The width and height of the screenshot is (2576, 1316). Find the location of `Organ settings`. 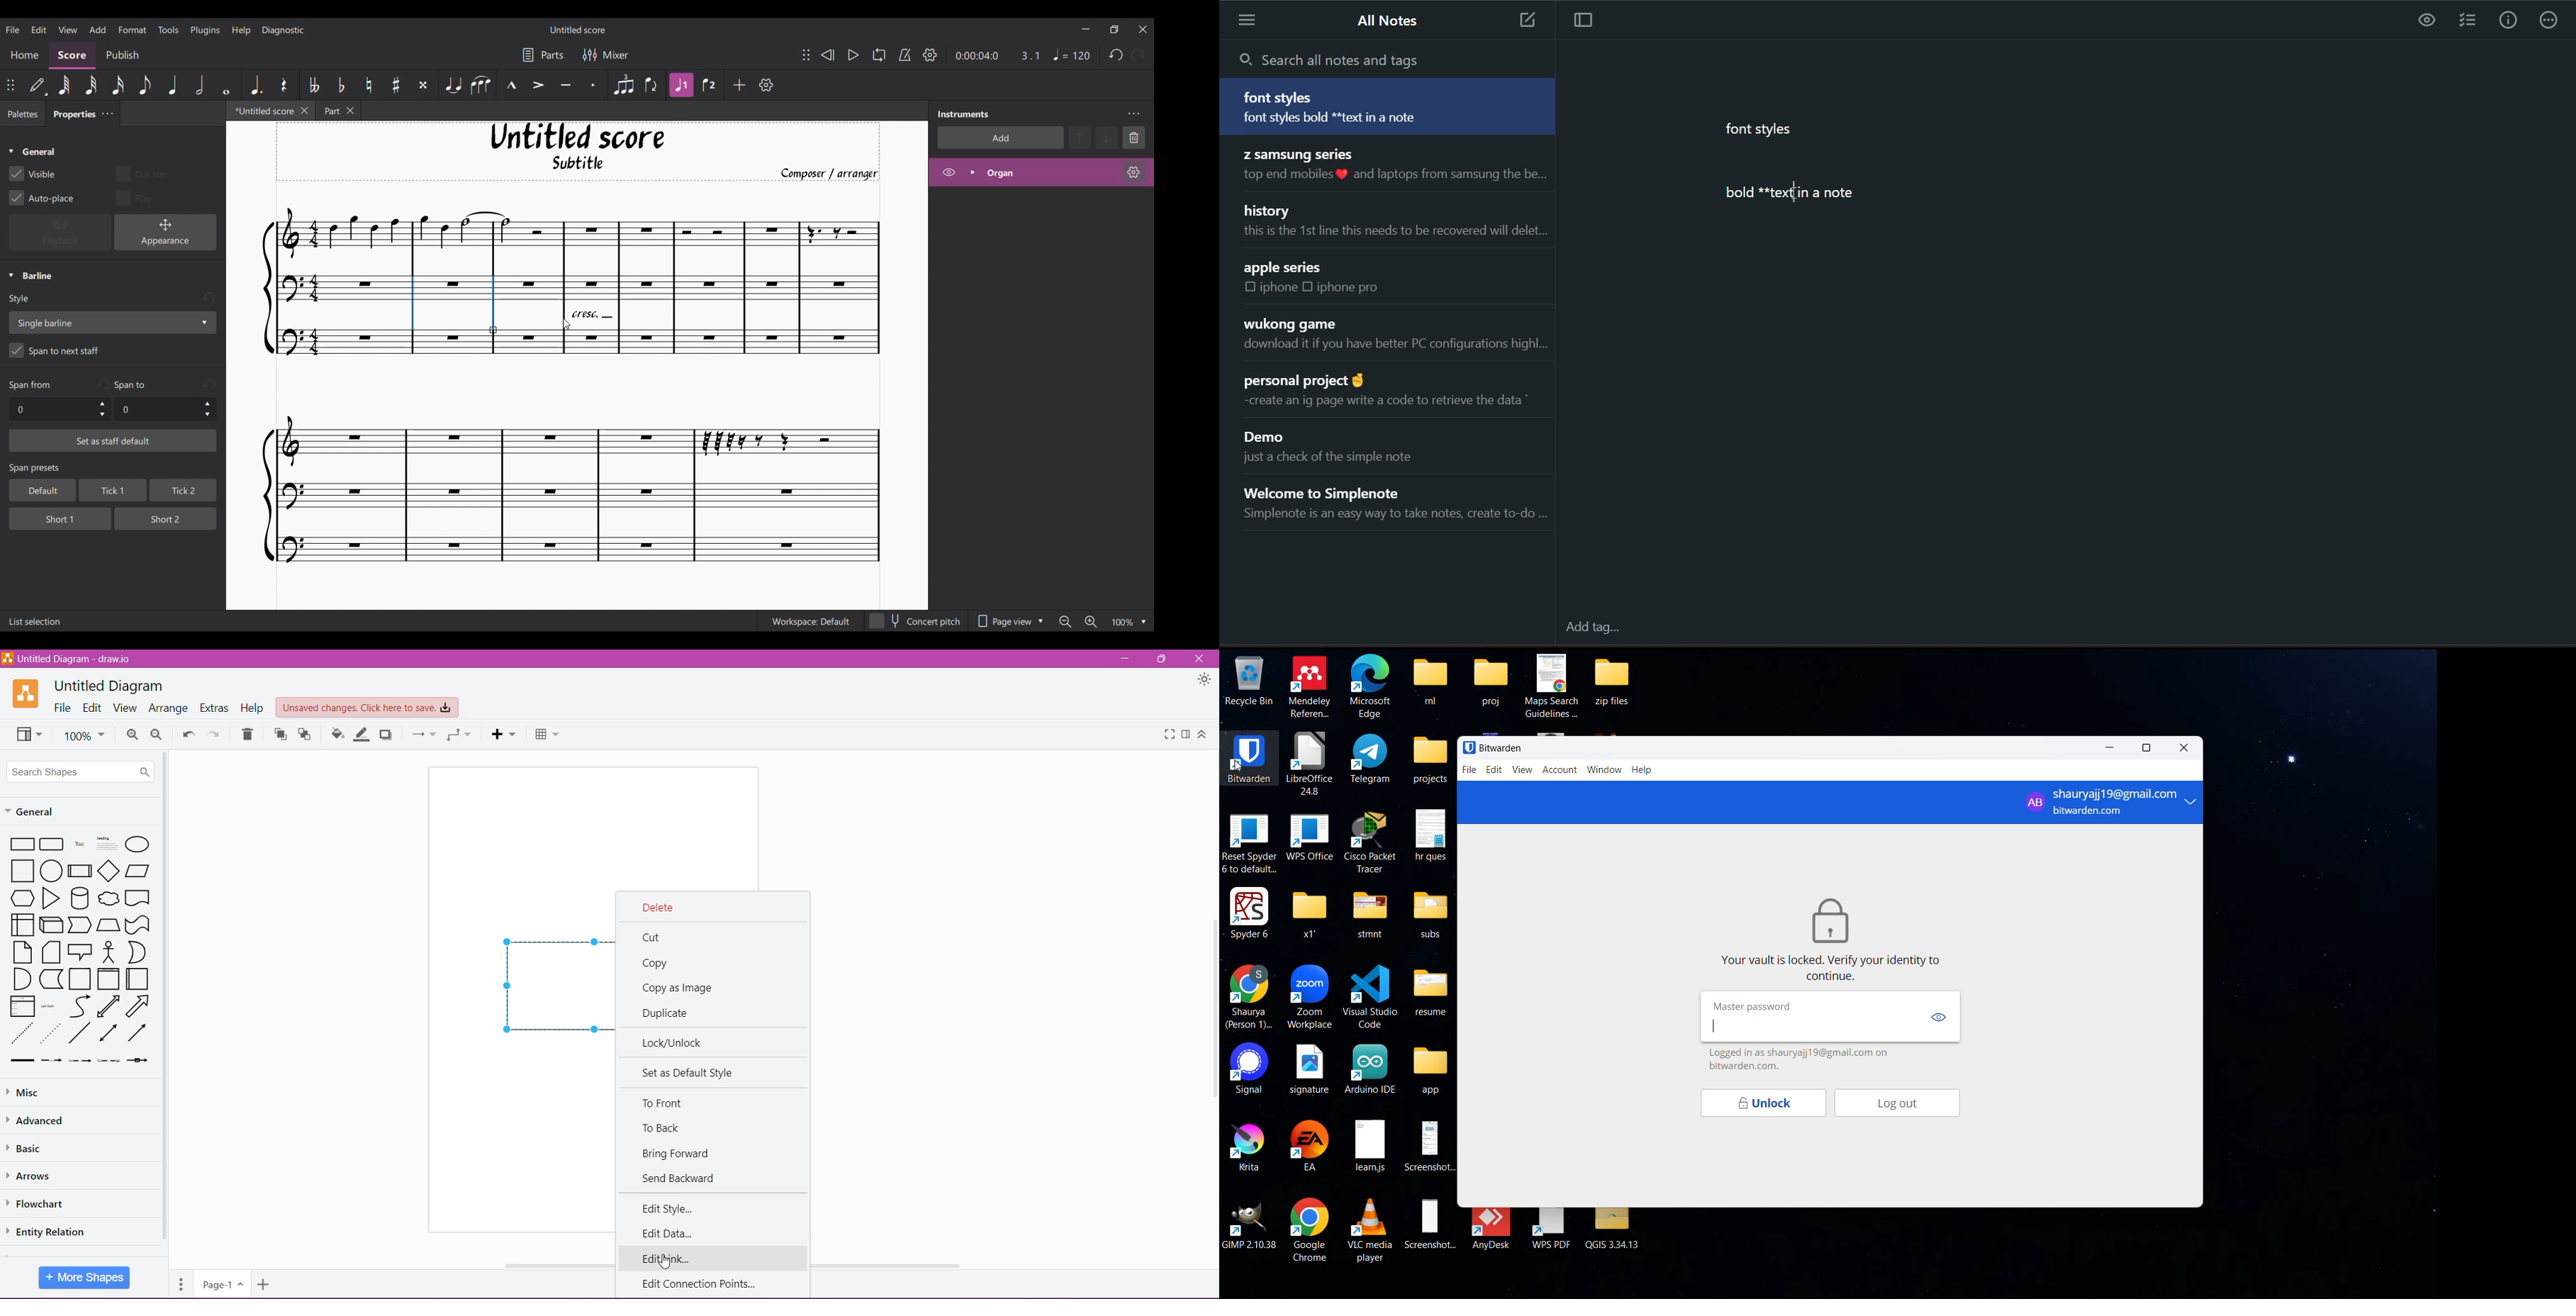

Organ settings is located at coordinates (1134, 172).